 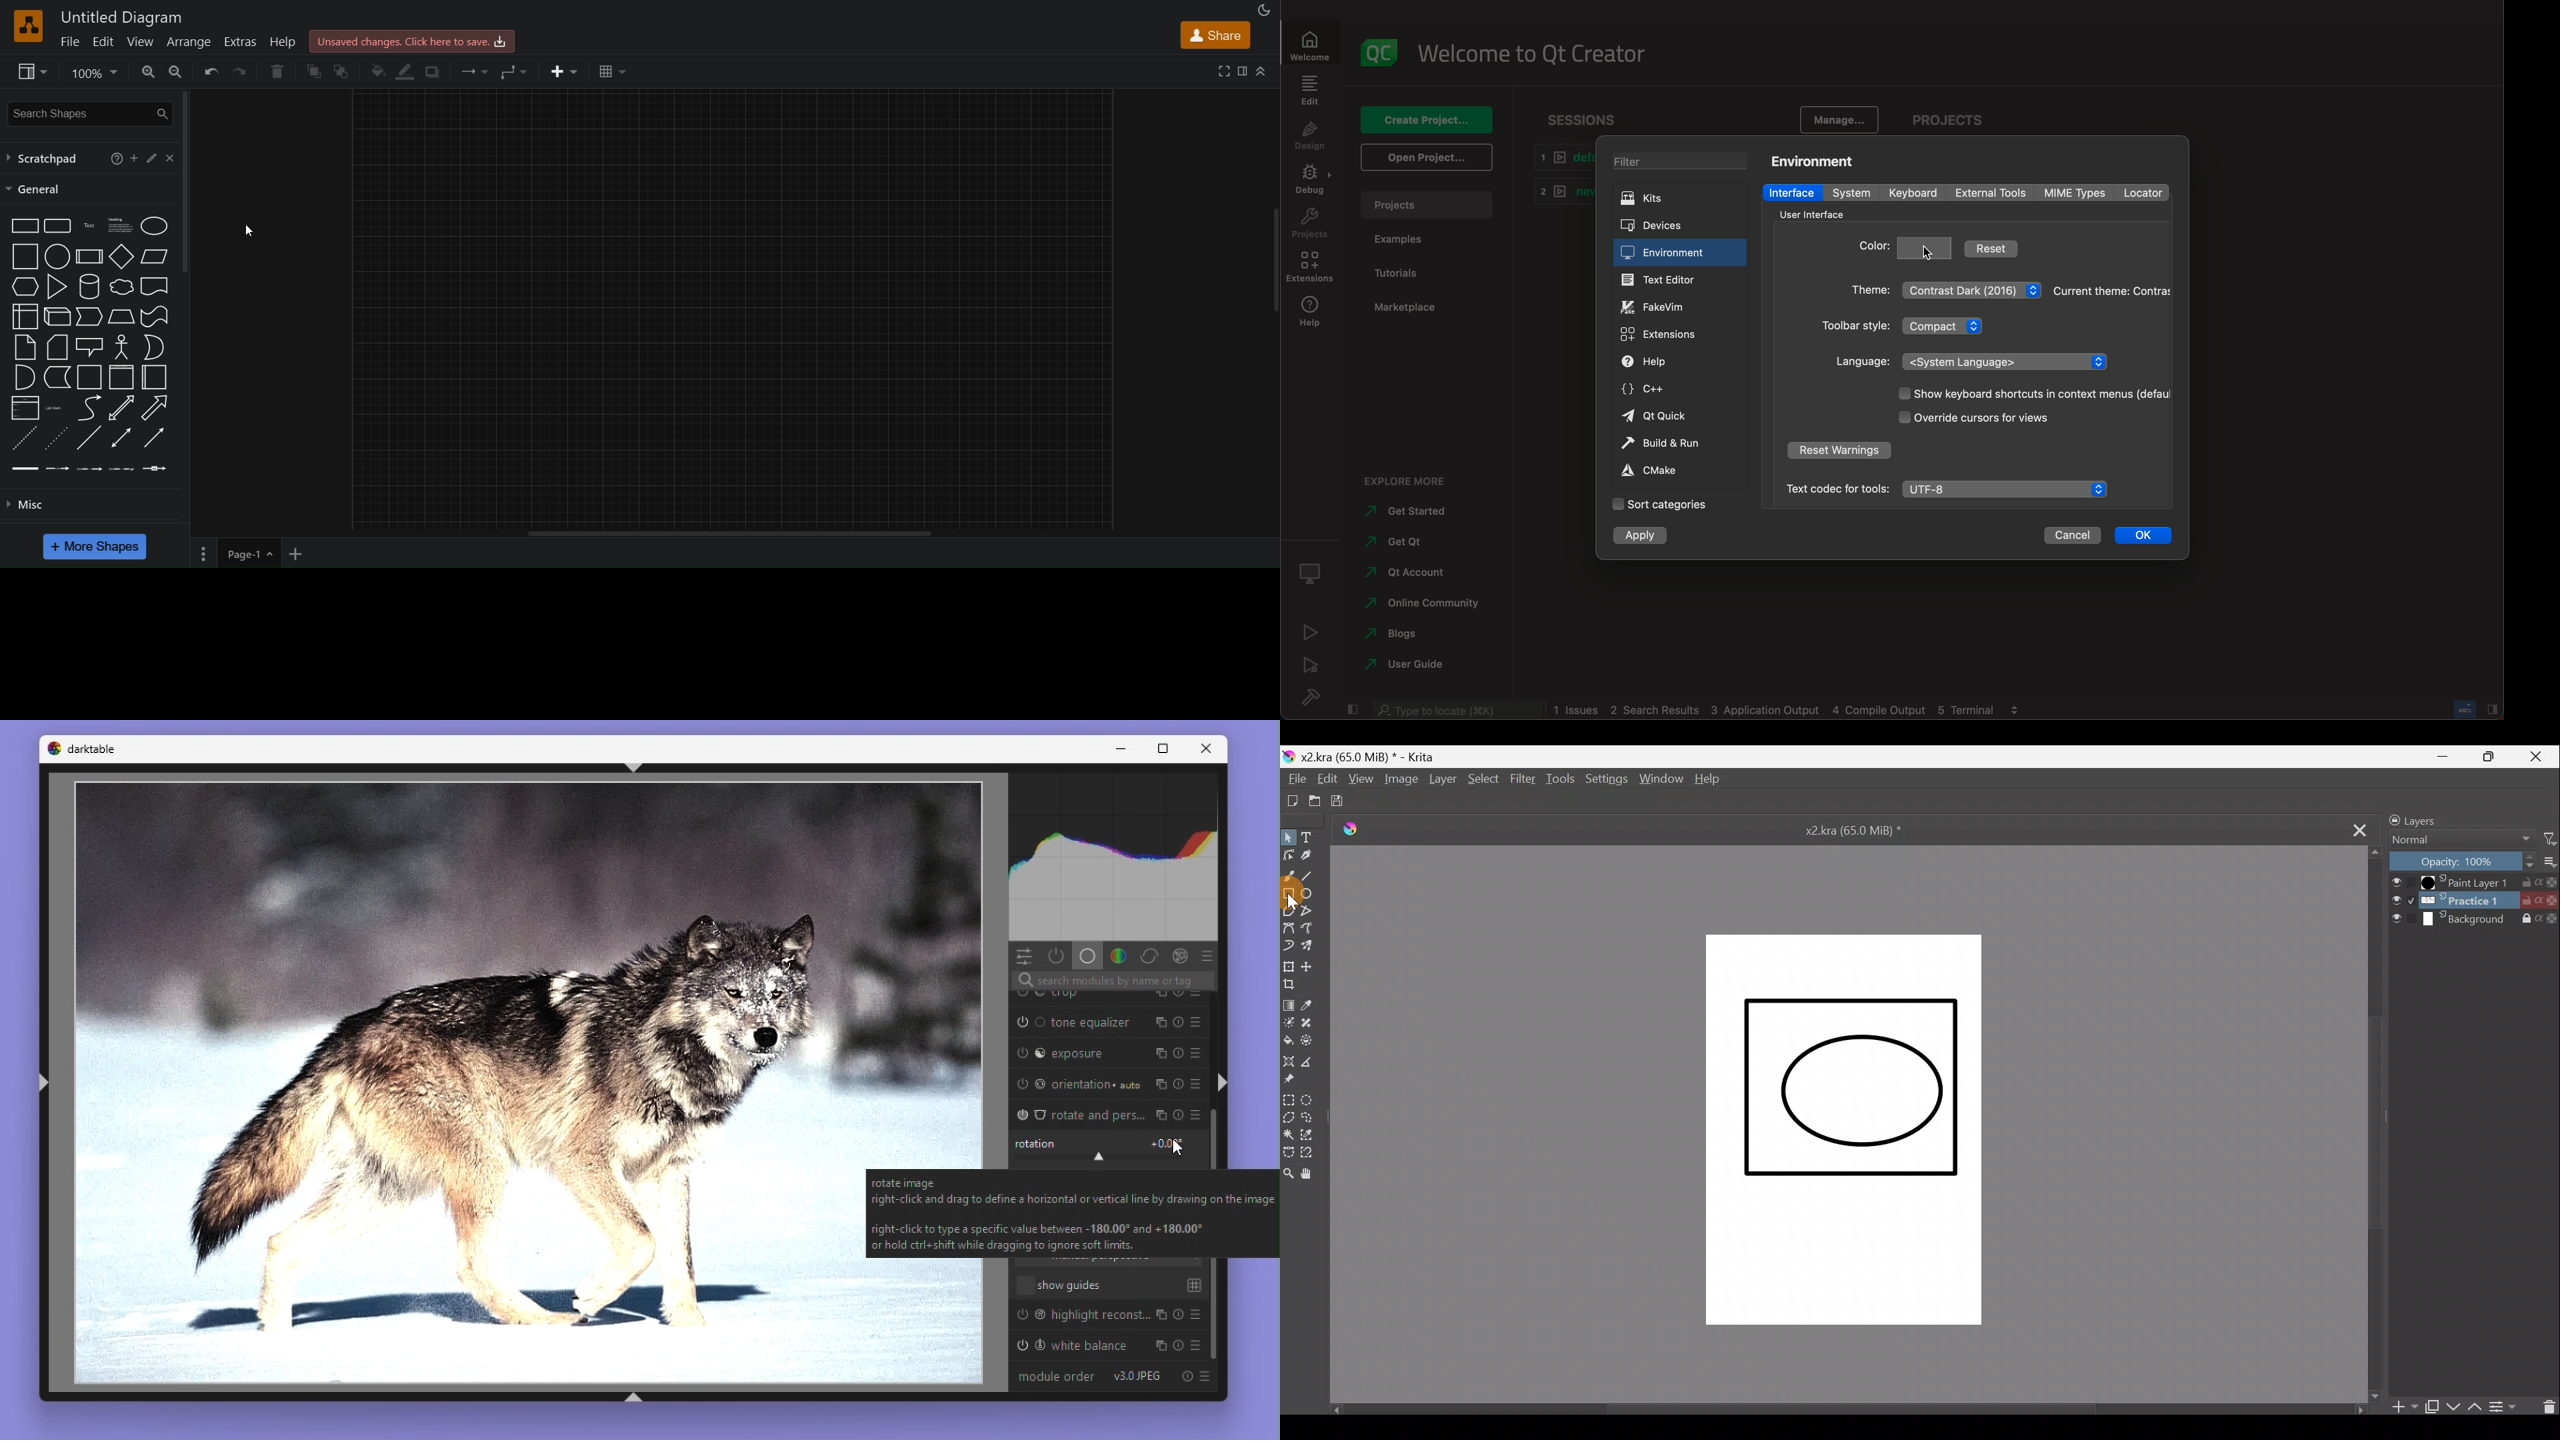 What do you see at coordinates (1313, 946) in the screenshot?
I see `Multibrush tool` at bounding box center [1313, 946].